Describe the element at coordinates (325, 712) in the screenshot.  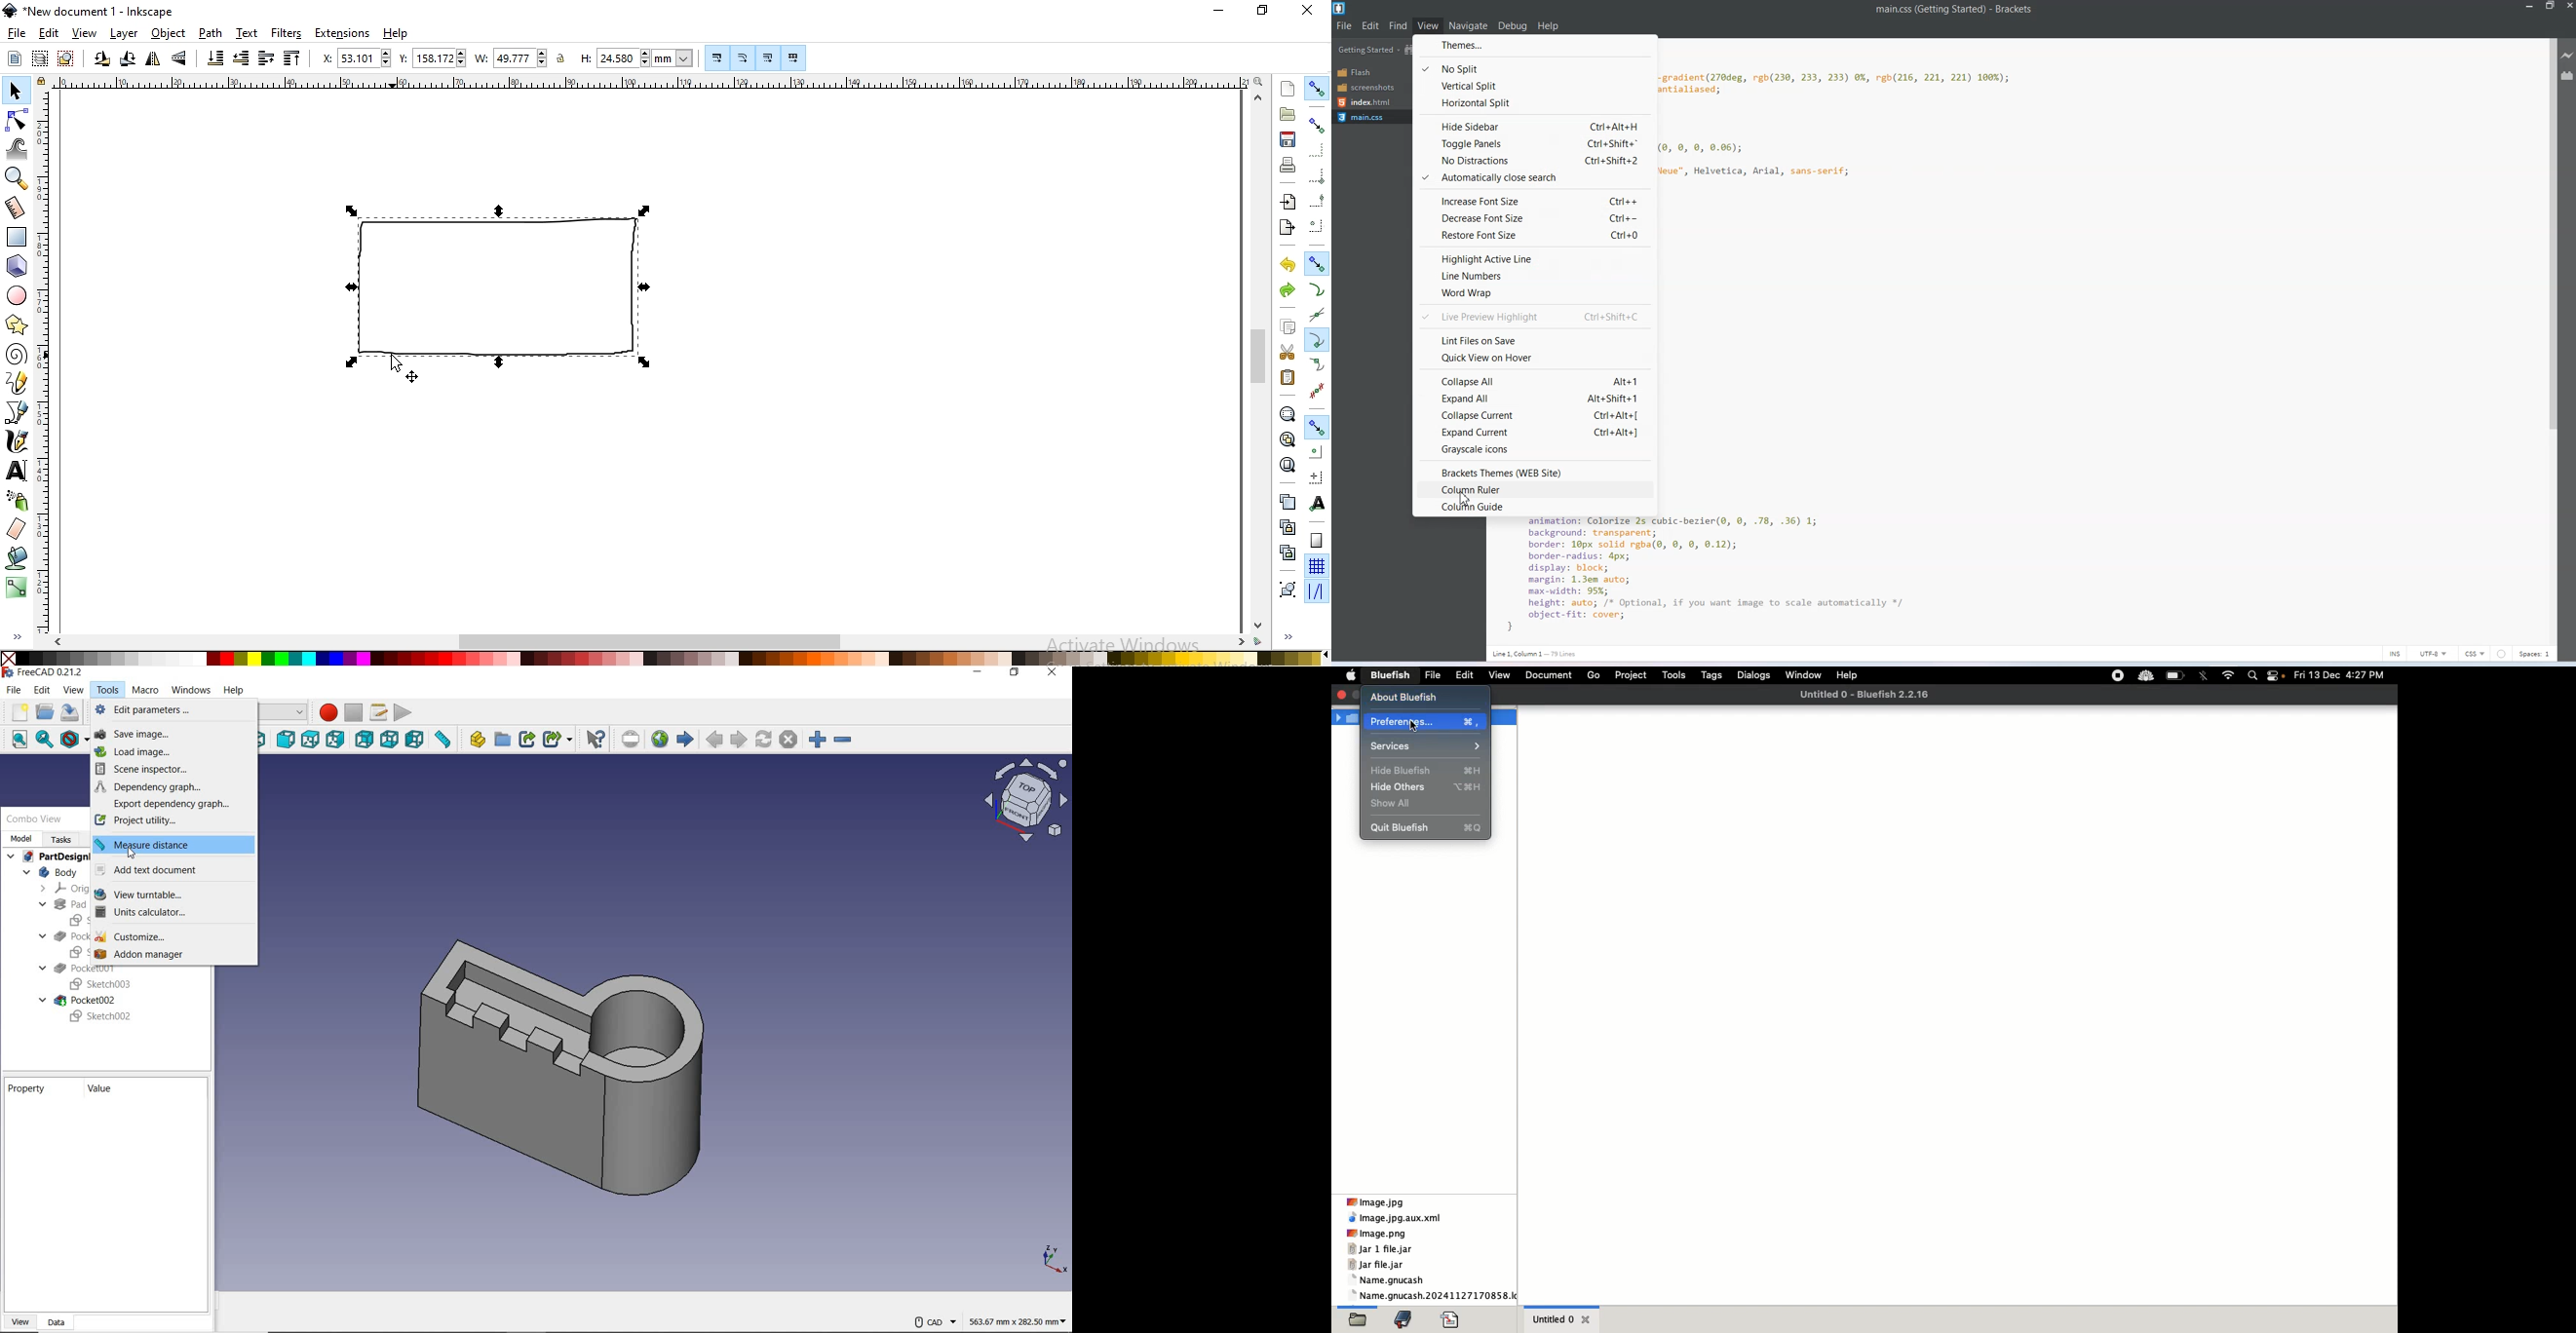
I see `macro recording` at that location.